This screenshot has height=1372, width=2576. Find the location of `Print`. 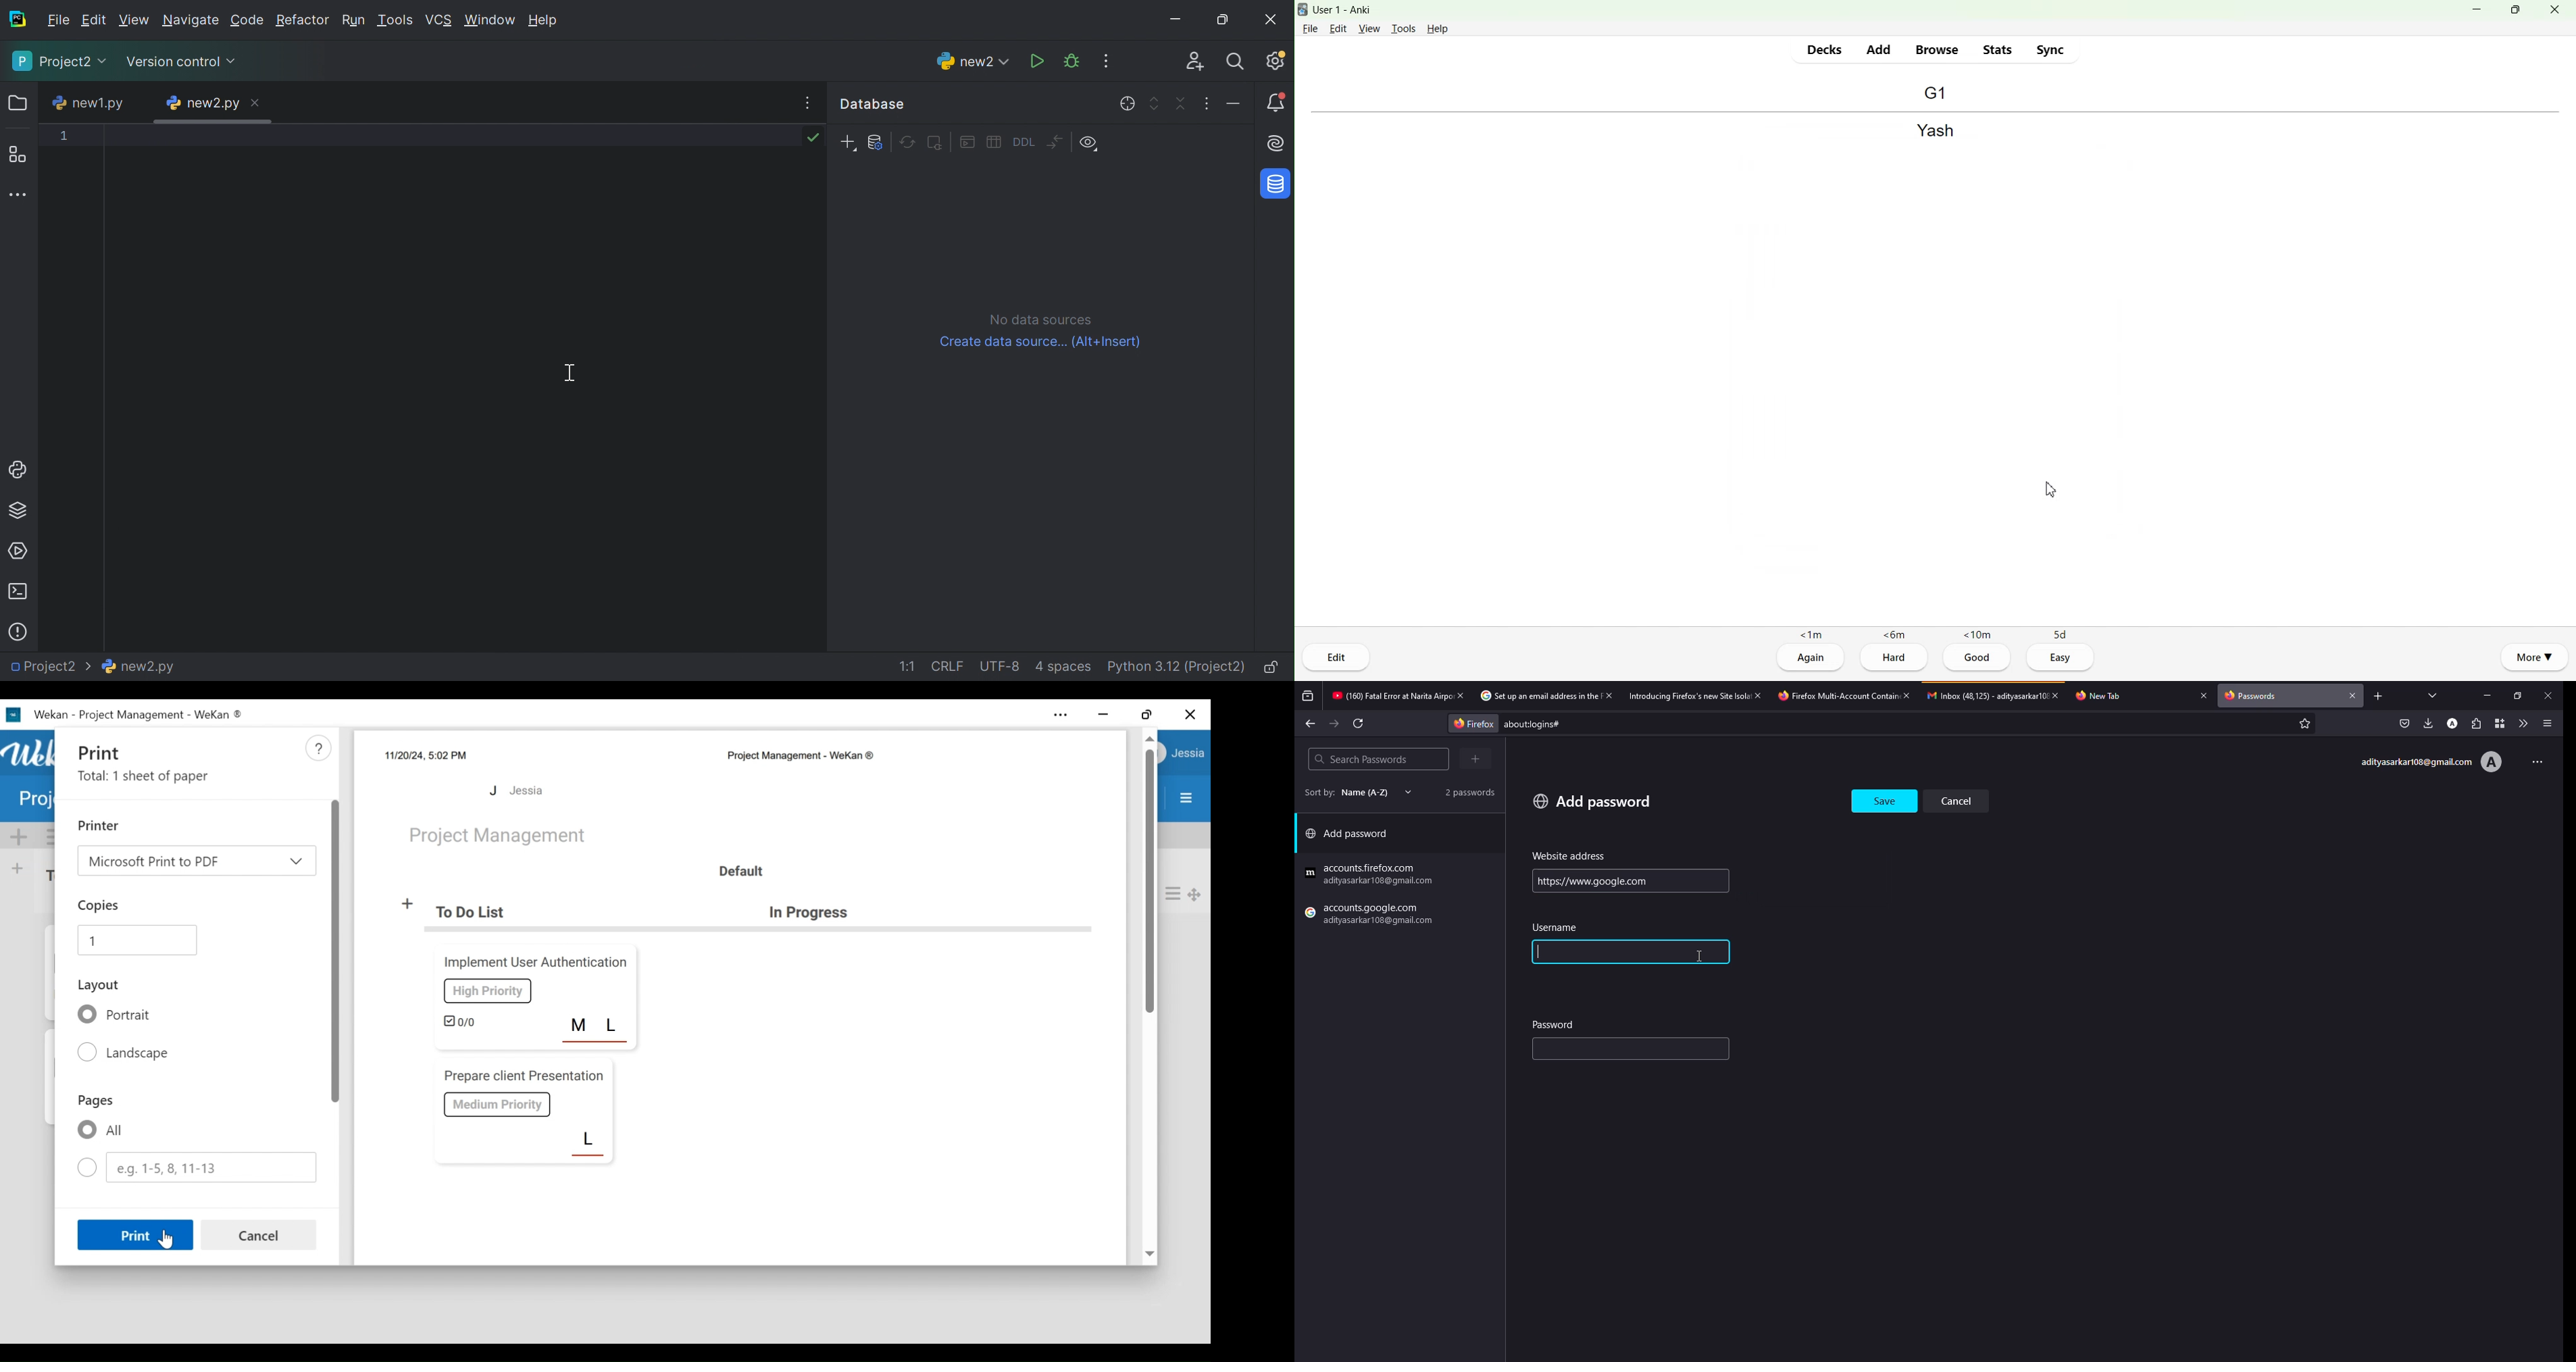

Print is located at coordinates (134, 1234).